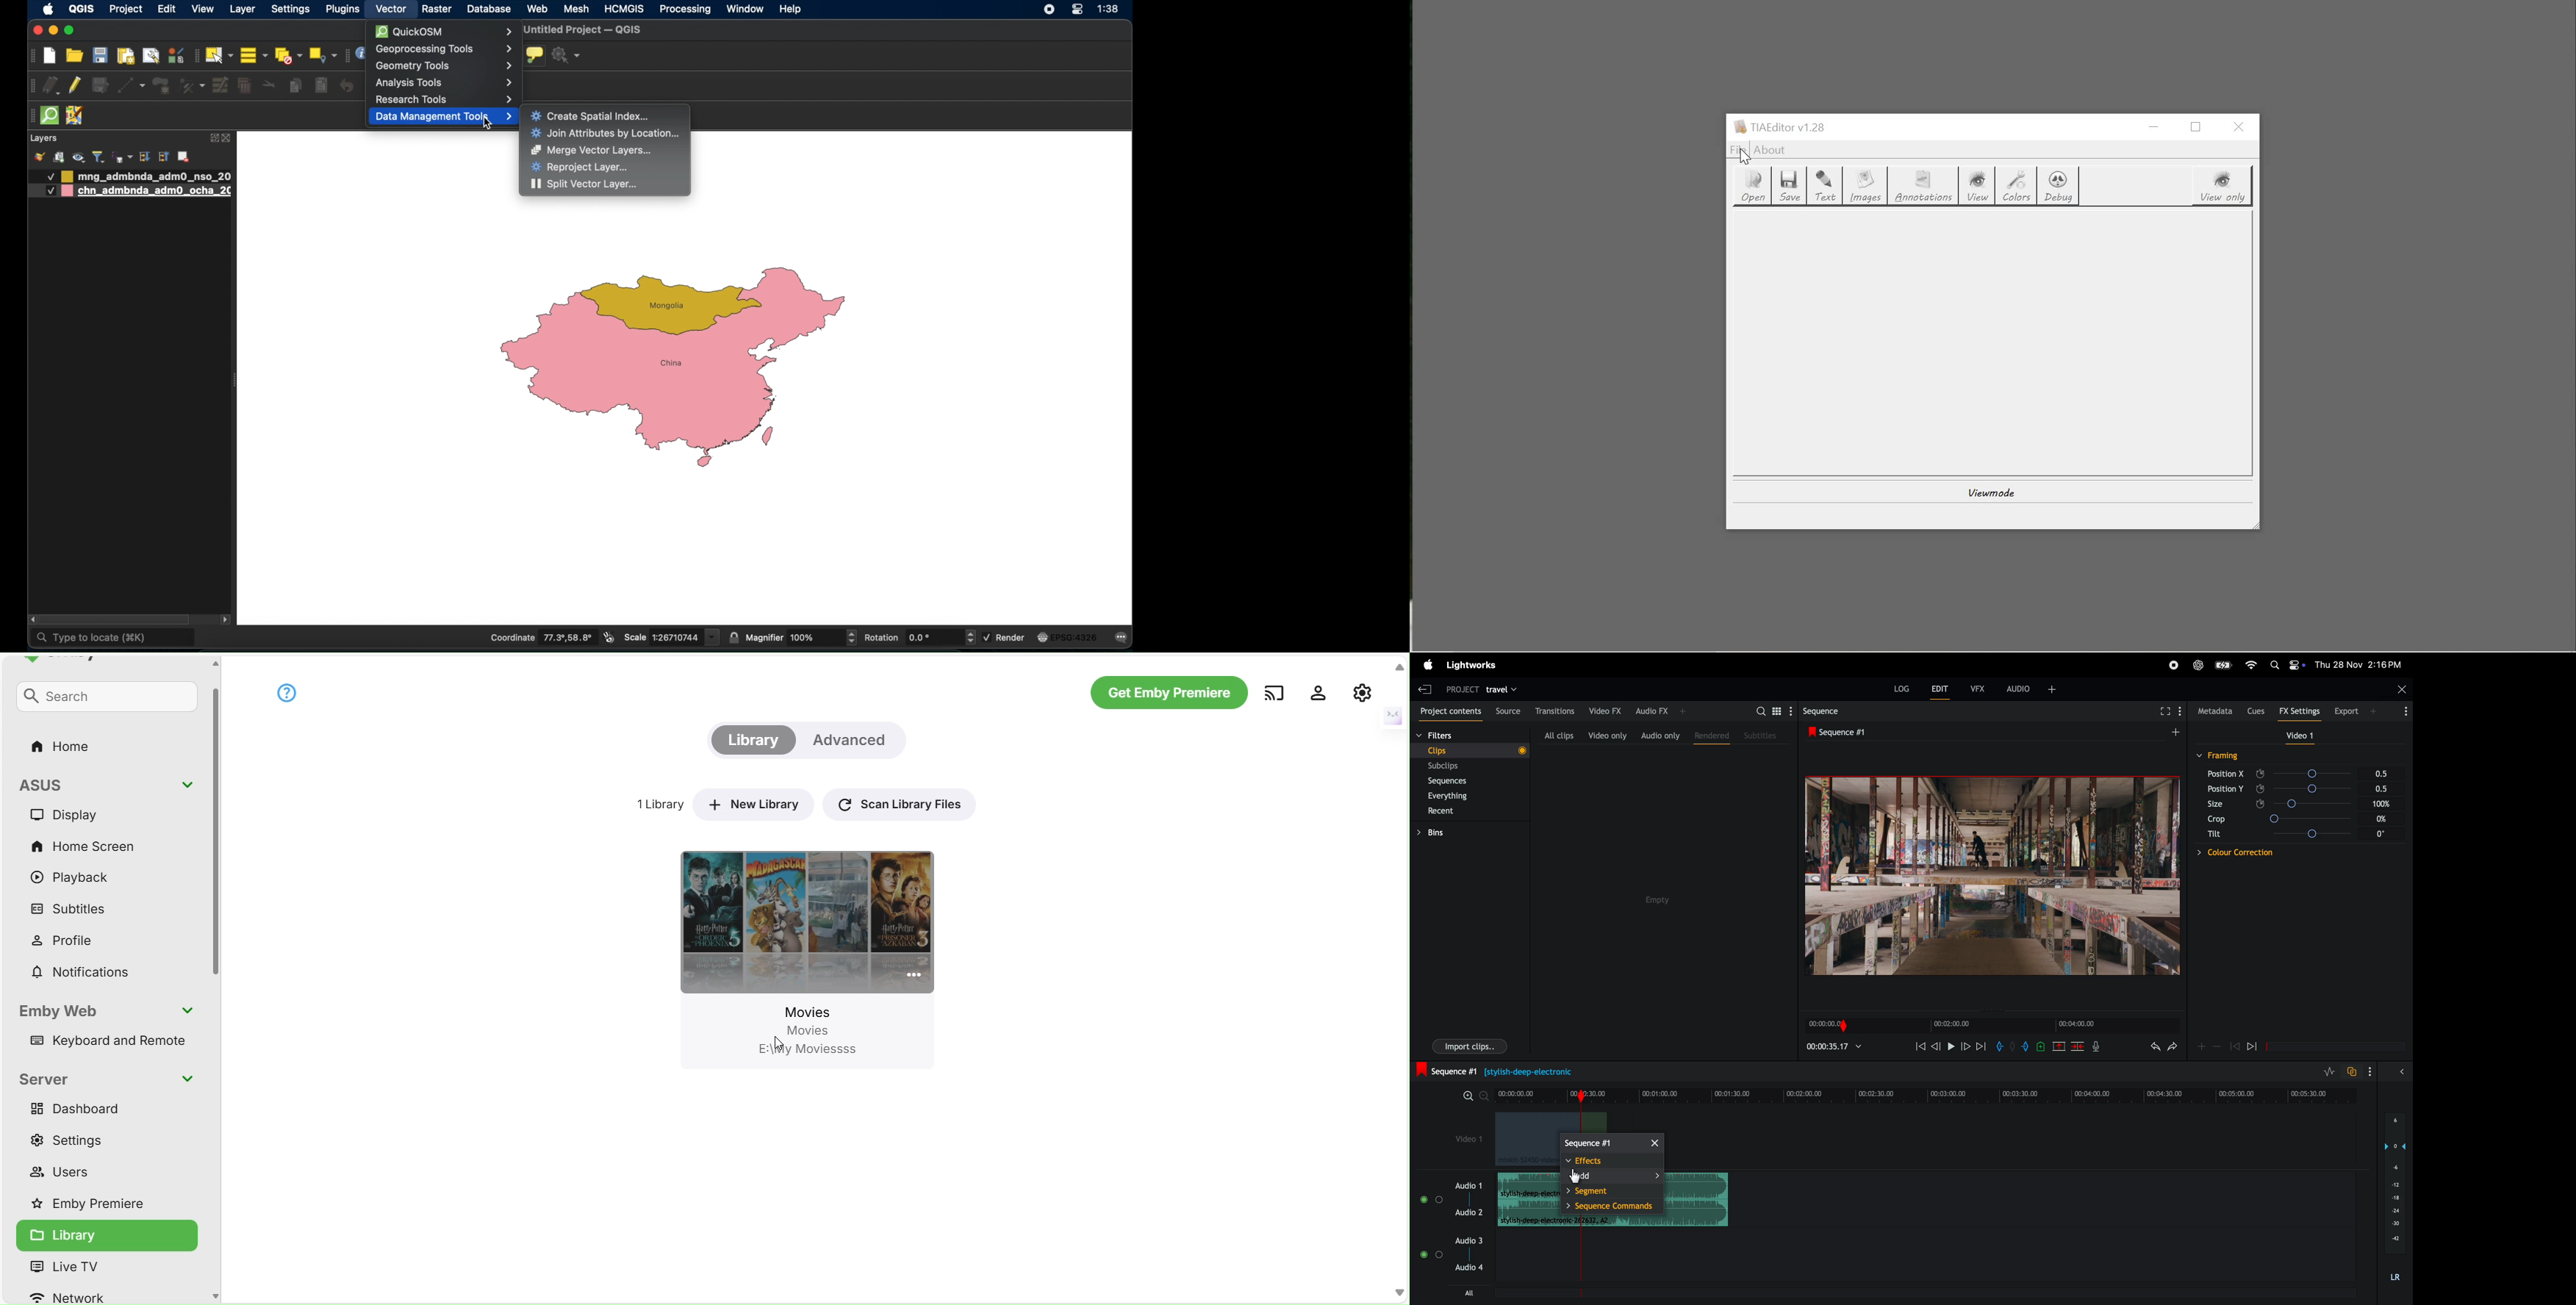 The image size is (2576, 1316). Describe the element at coordinates (1992, 876) in the screenshot. I see `output video` at that location.